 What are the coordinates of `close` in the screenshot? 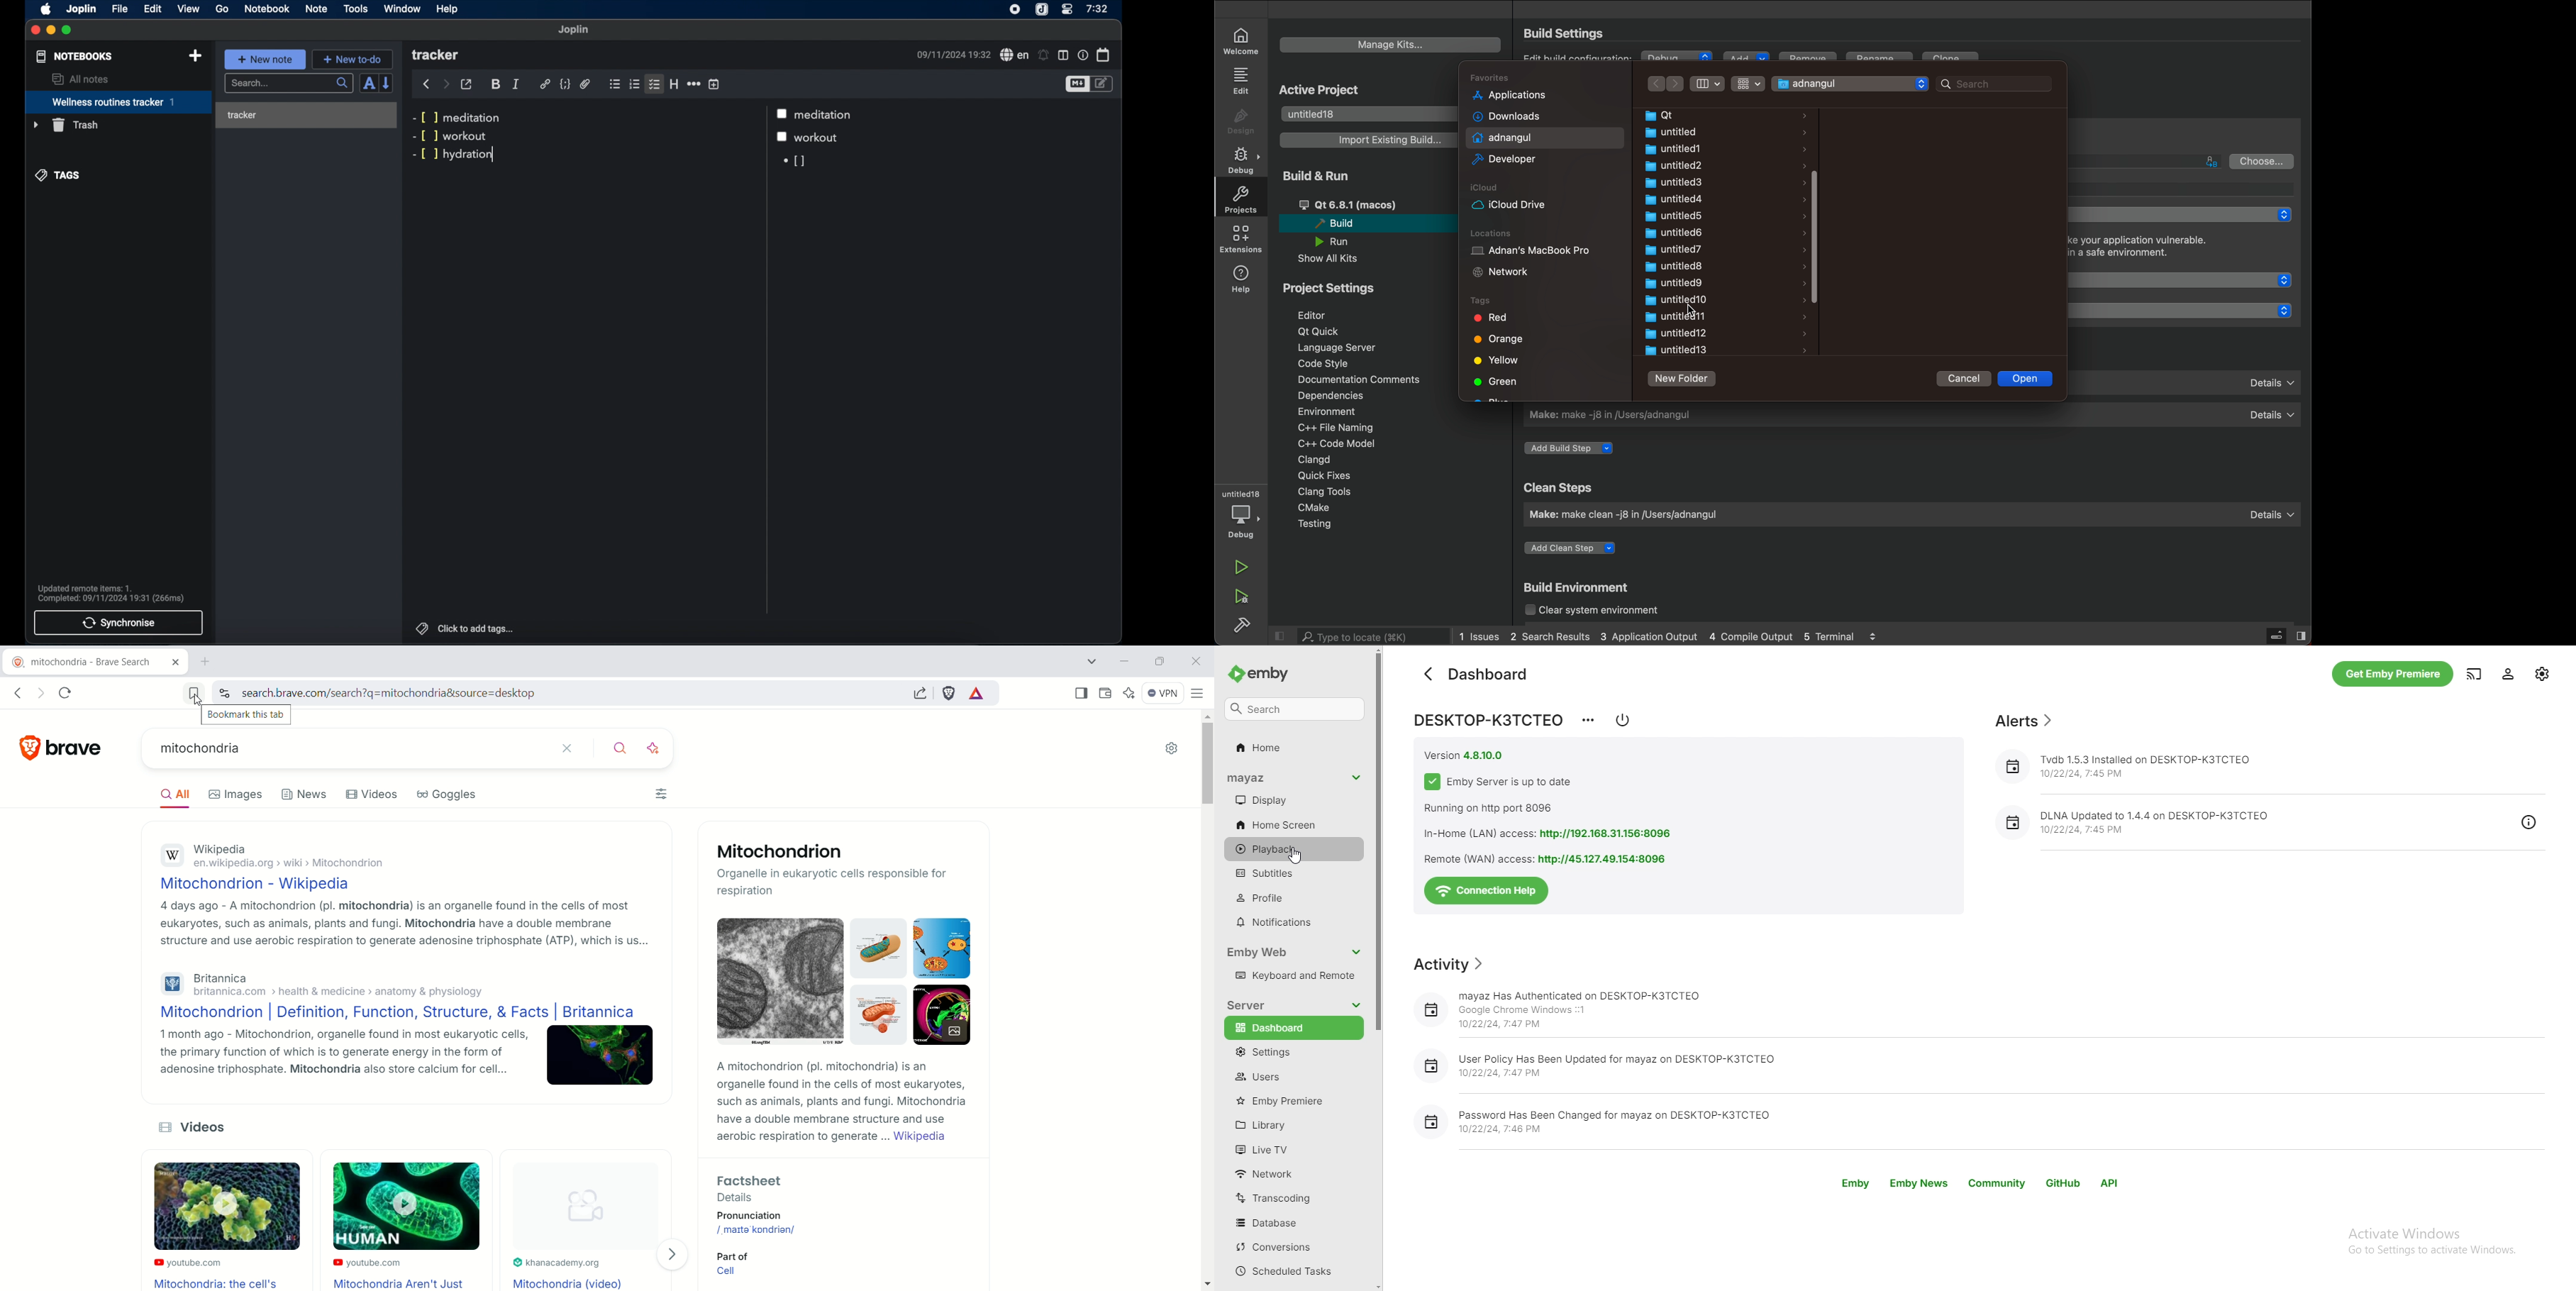 It's located at (36, 30).